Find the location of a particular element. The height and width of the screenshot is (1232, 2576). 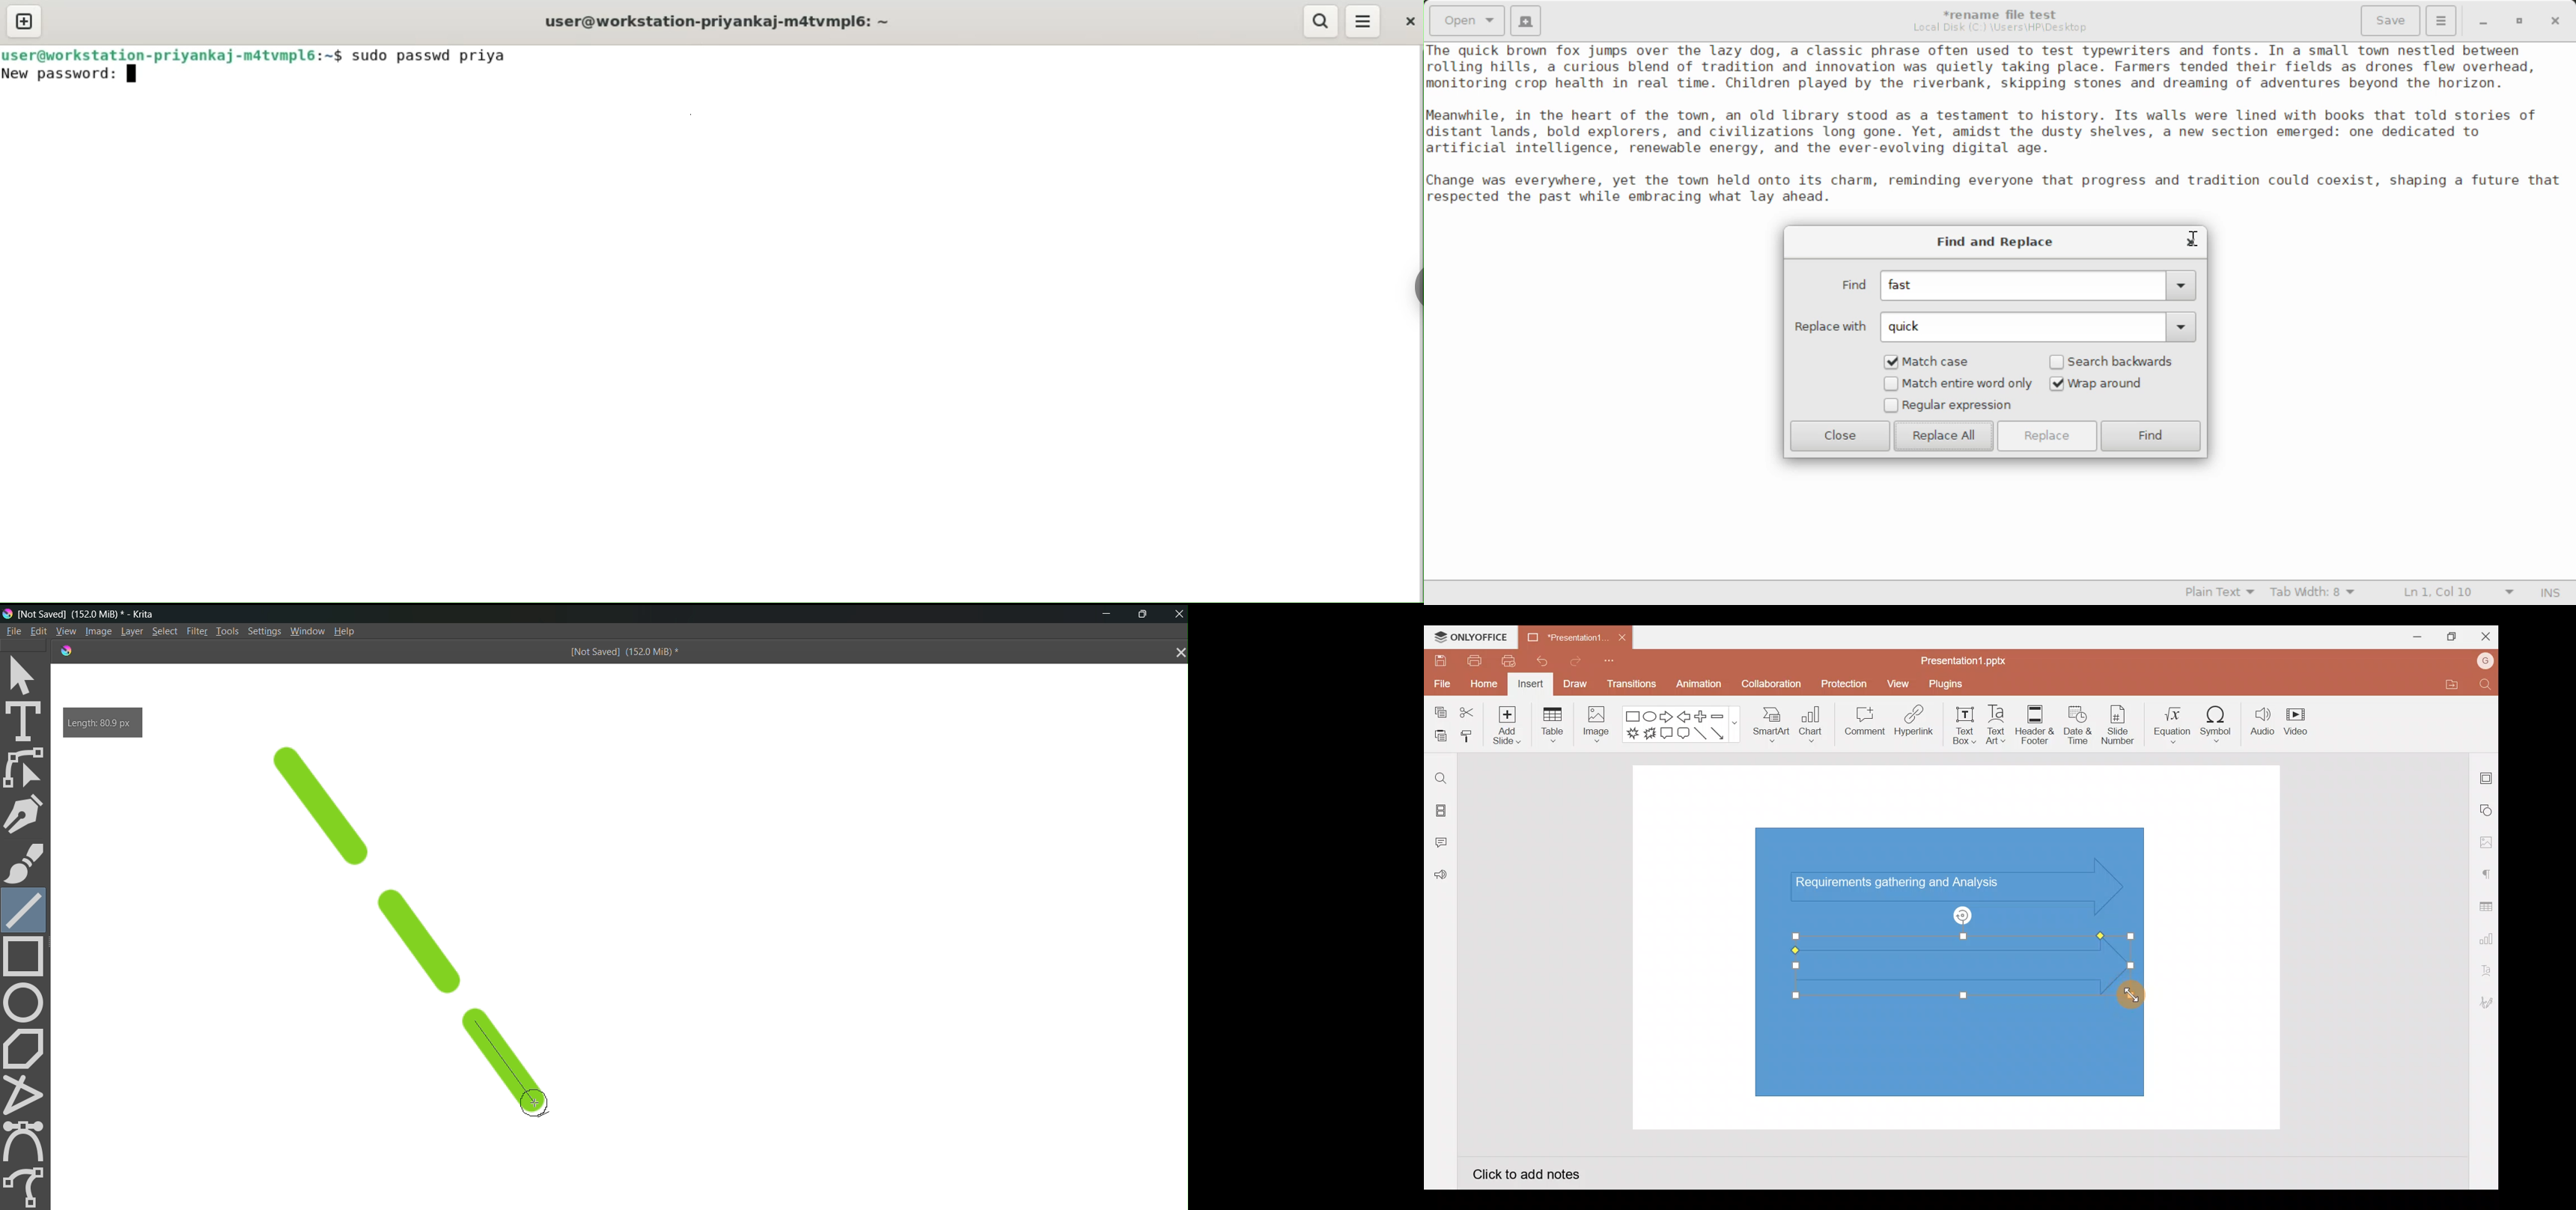

Left arrow is located at coordinates (1685, 716).